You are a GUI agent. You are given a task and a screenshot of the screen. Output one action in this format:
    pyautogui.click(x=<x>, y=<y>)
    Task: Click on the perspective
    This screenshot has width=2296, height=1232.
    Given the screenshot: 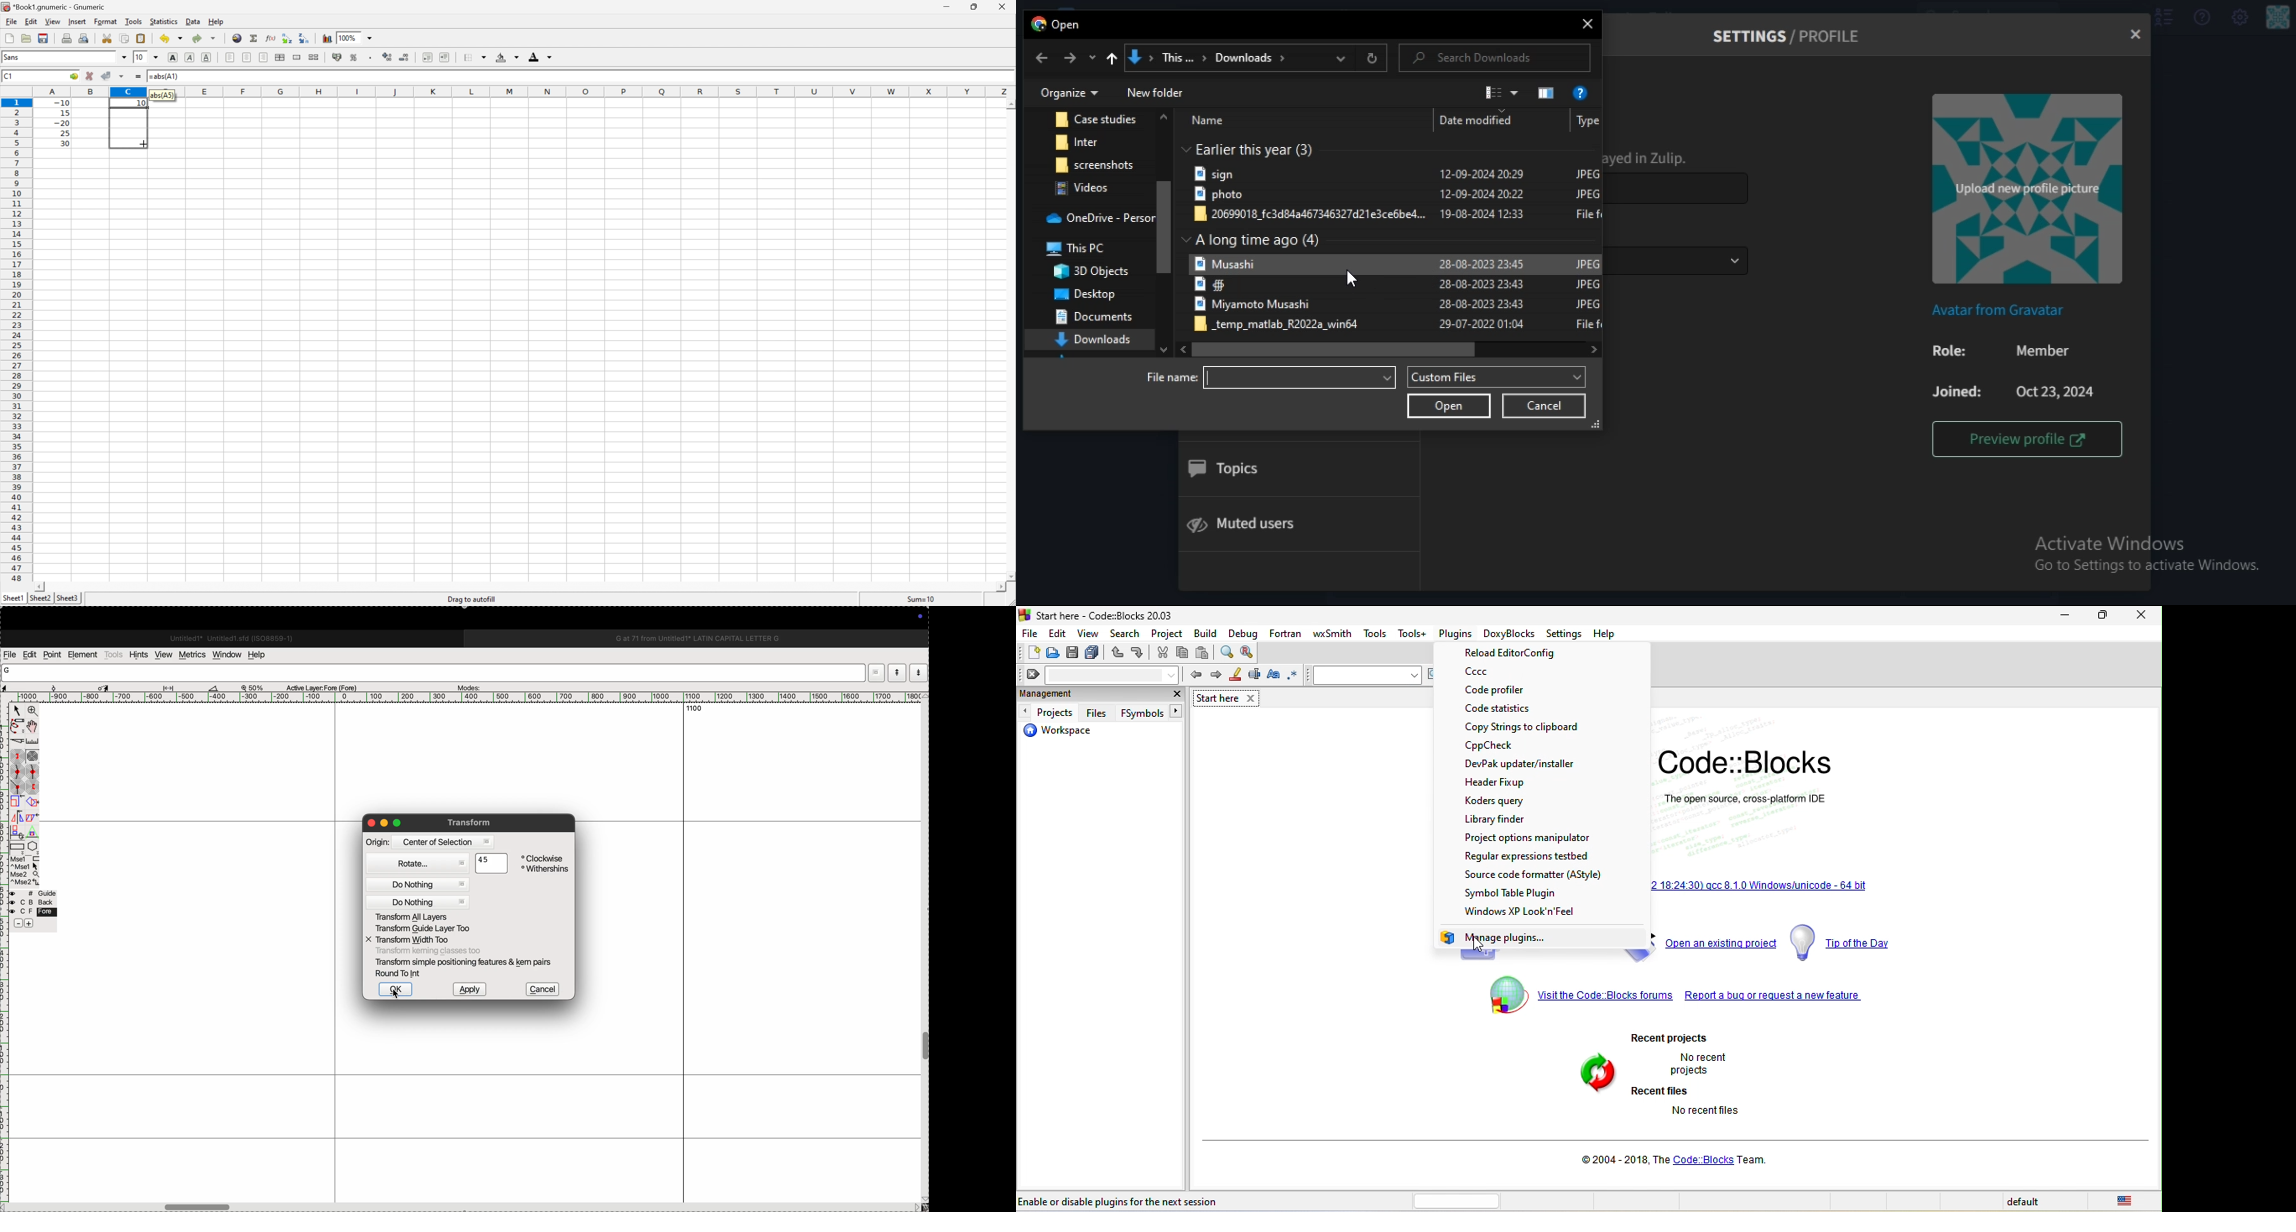 What is the action you would take?
    pyautogui.click(x=32, y=832)
    